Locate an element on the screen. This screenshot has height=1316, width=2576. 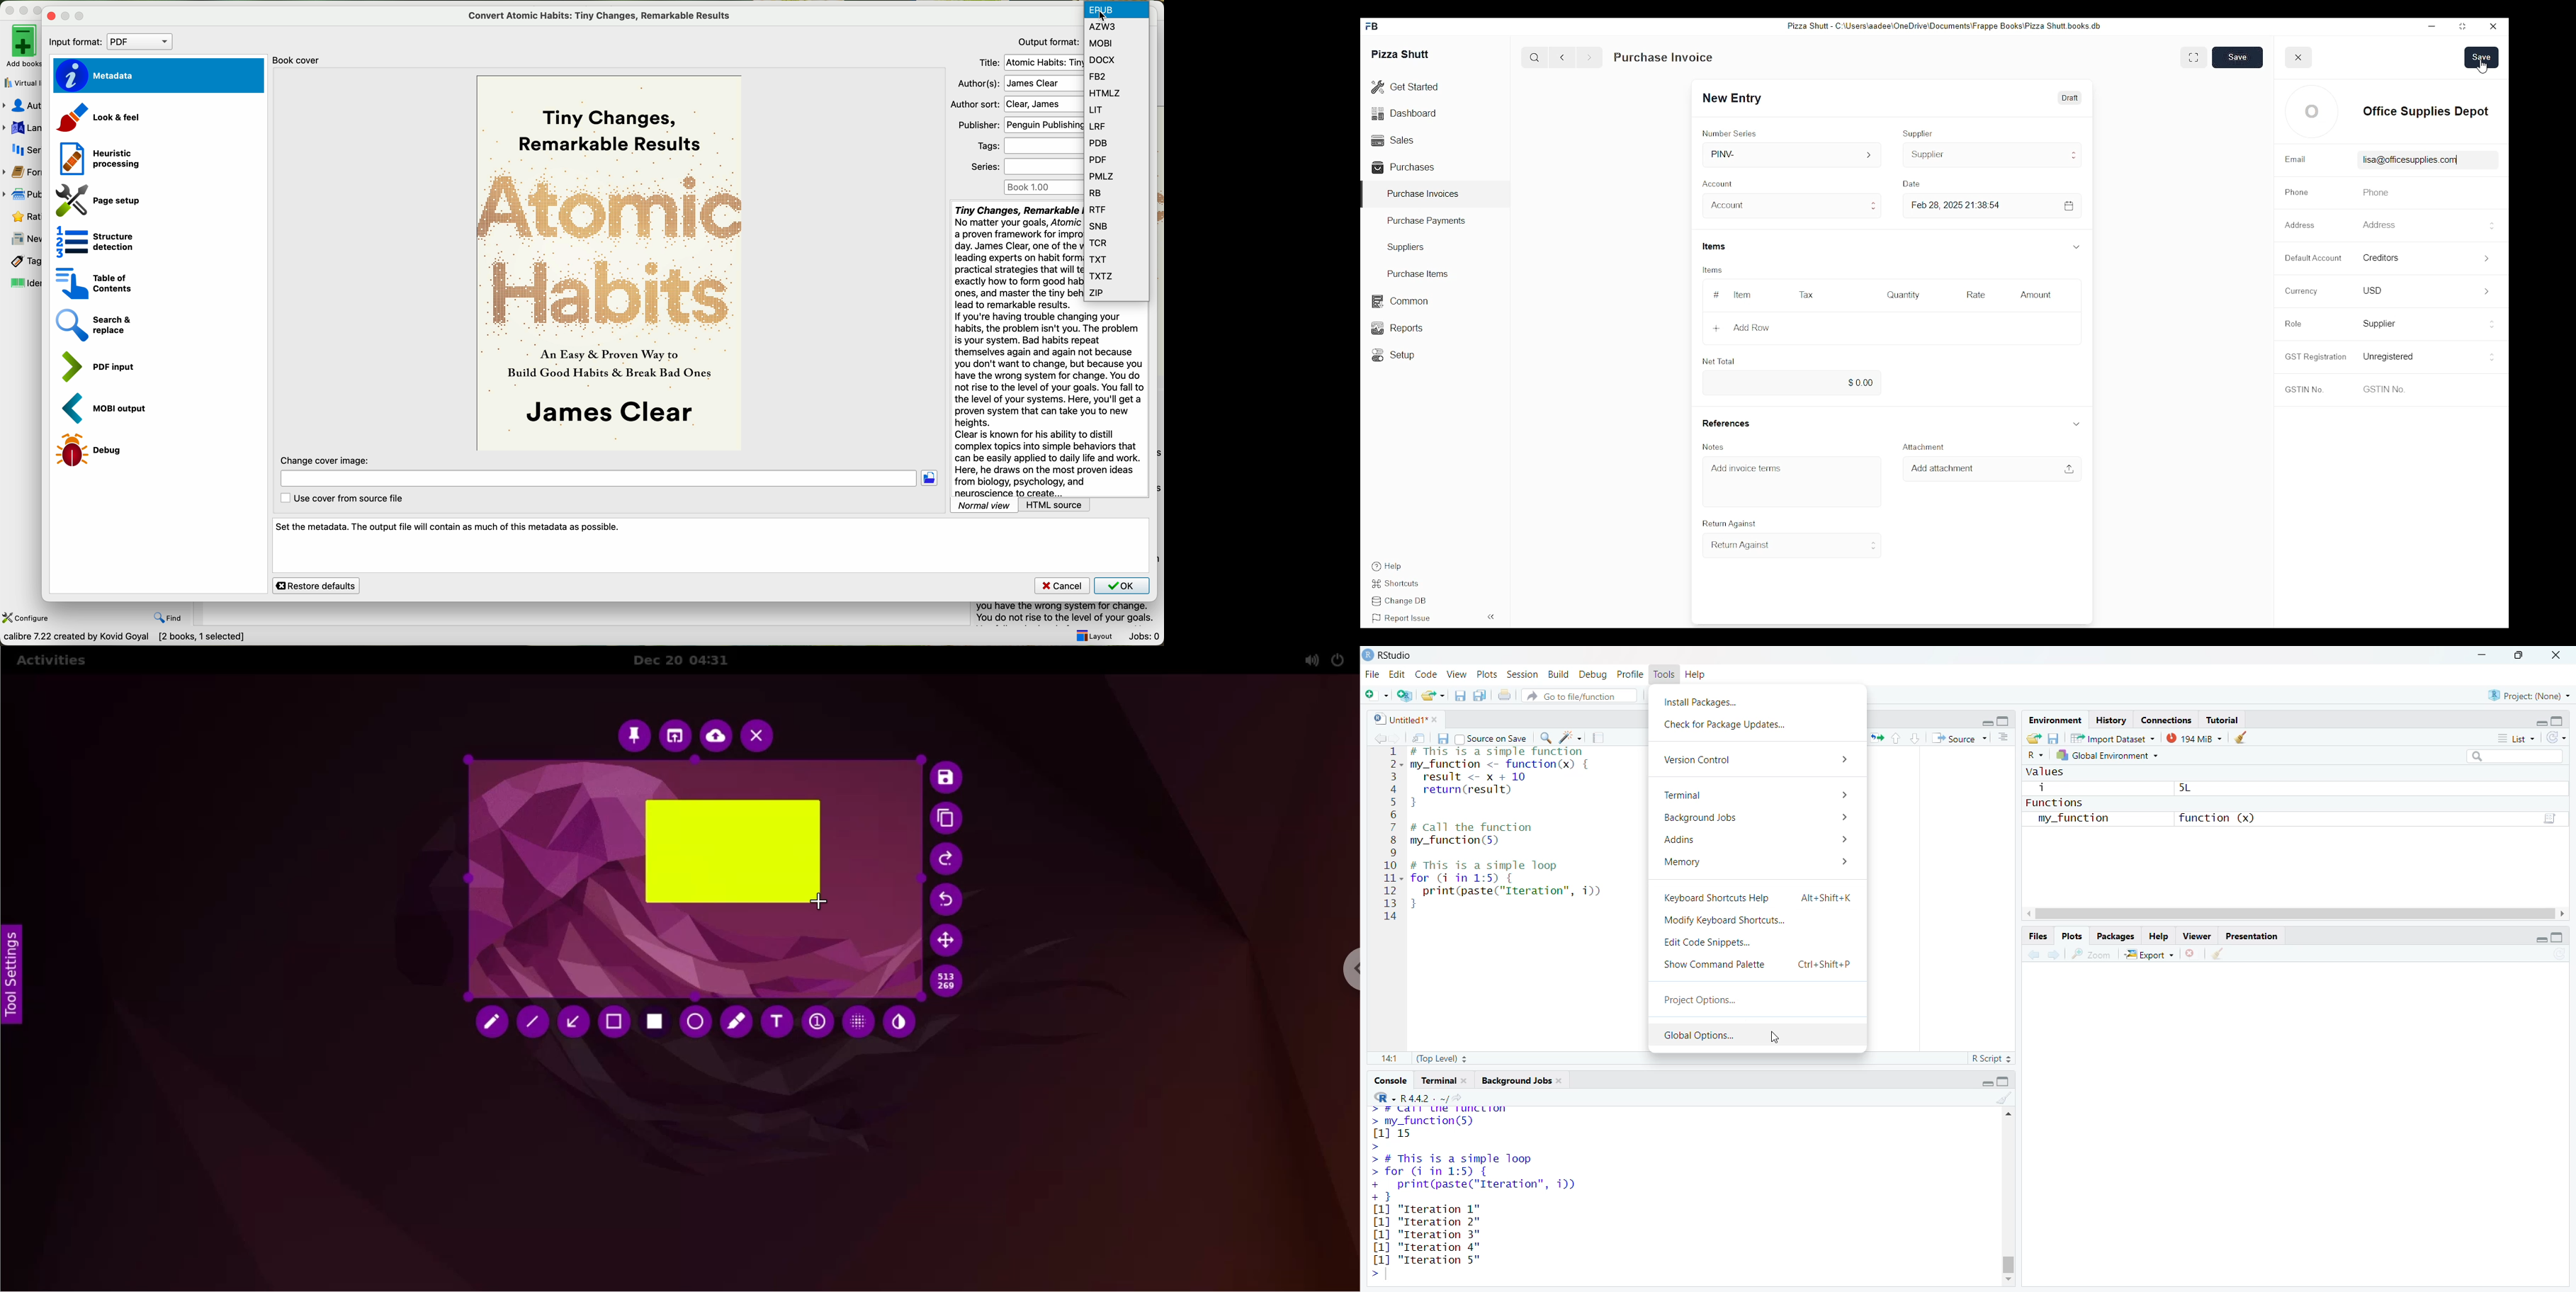
Setup is located at coordinates (1396, 355).